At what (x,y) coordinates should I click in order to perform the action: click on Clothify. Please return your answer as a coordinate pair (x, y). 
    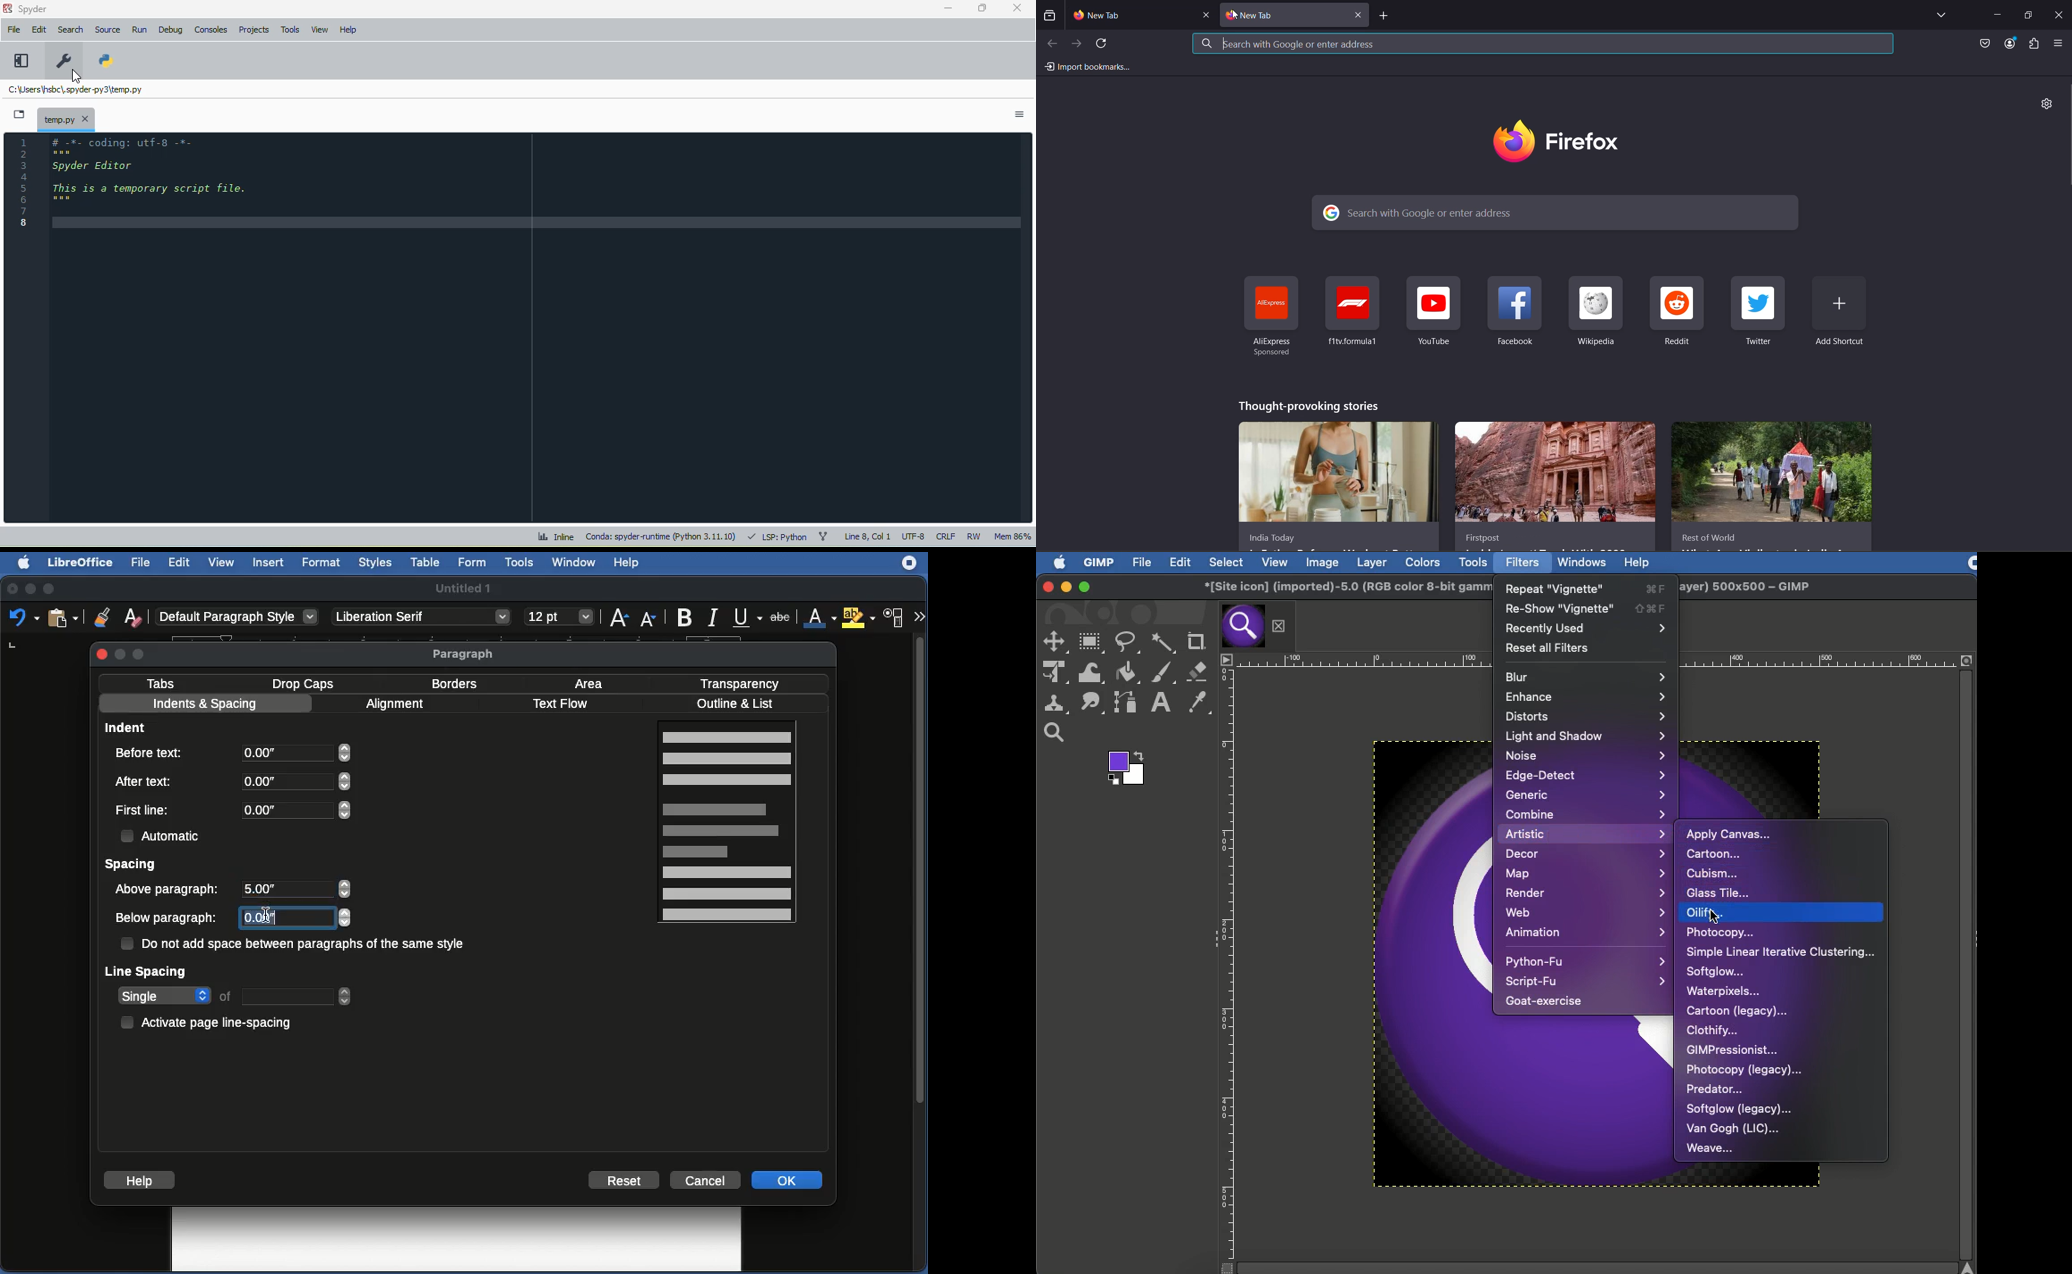
    Looking at the image, I should click on (1714, 1031).